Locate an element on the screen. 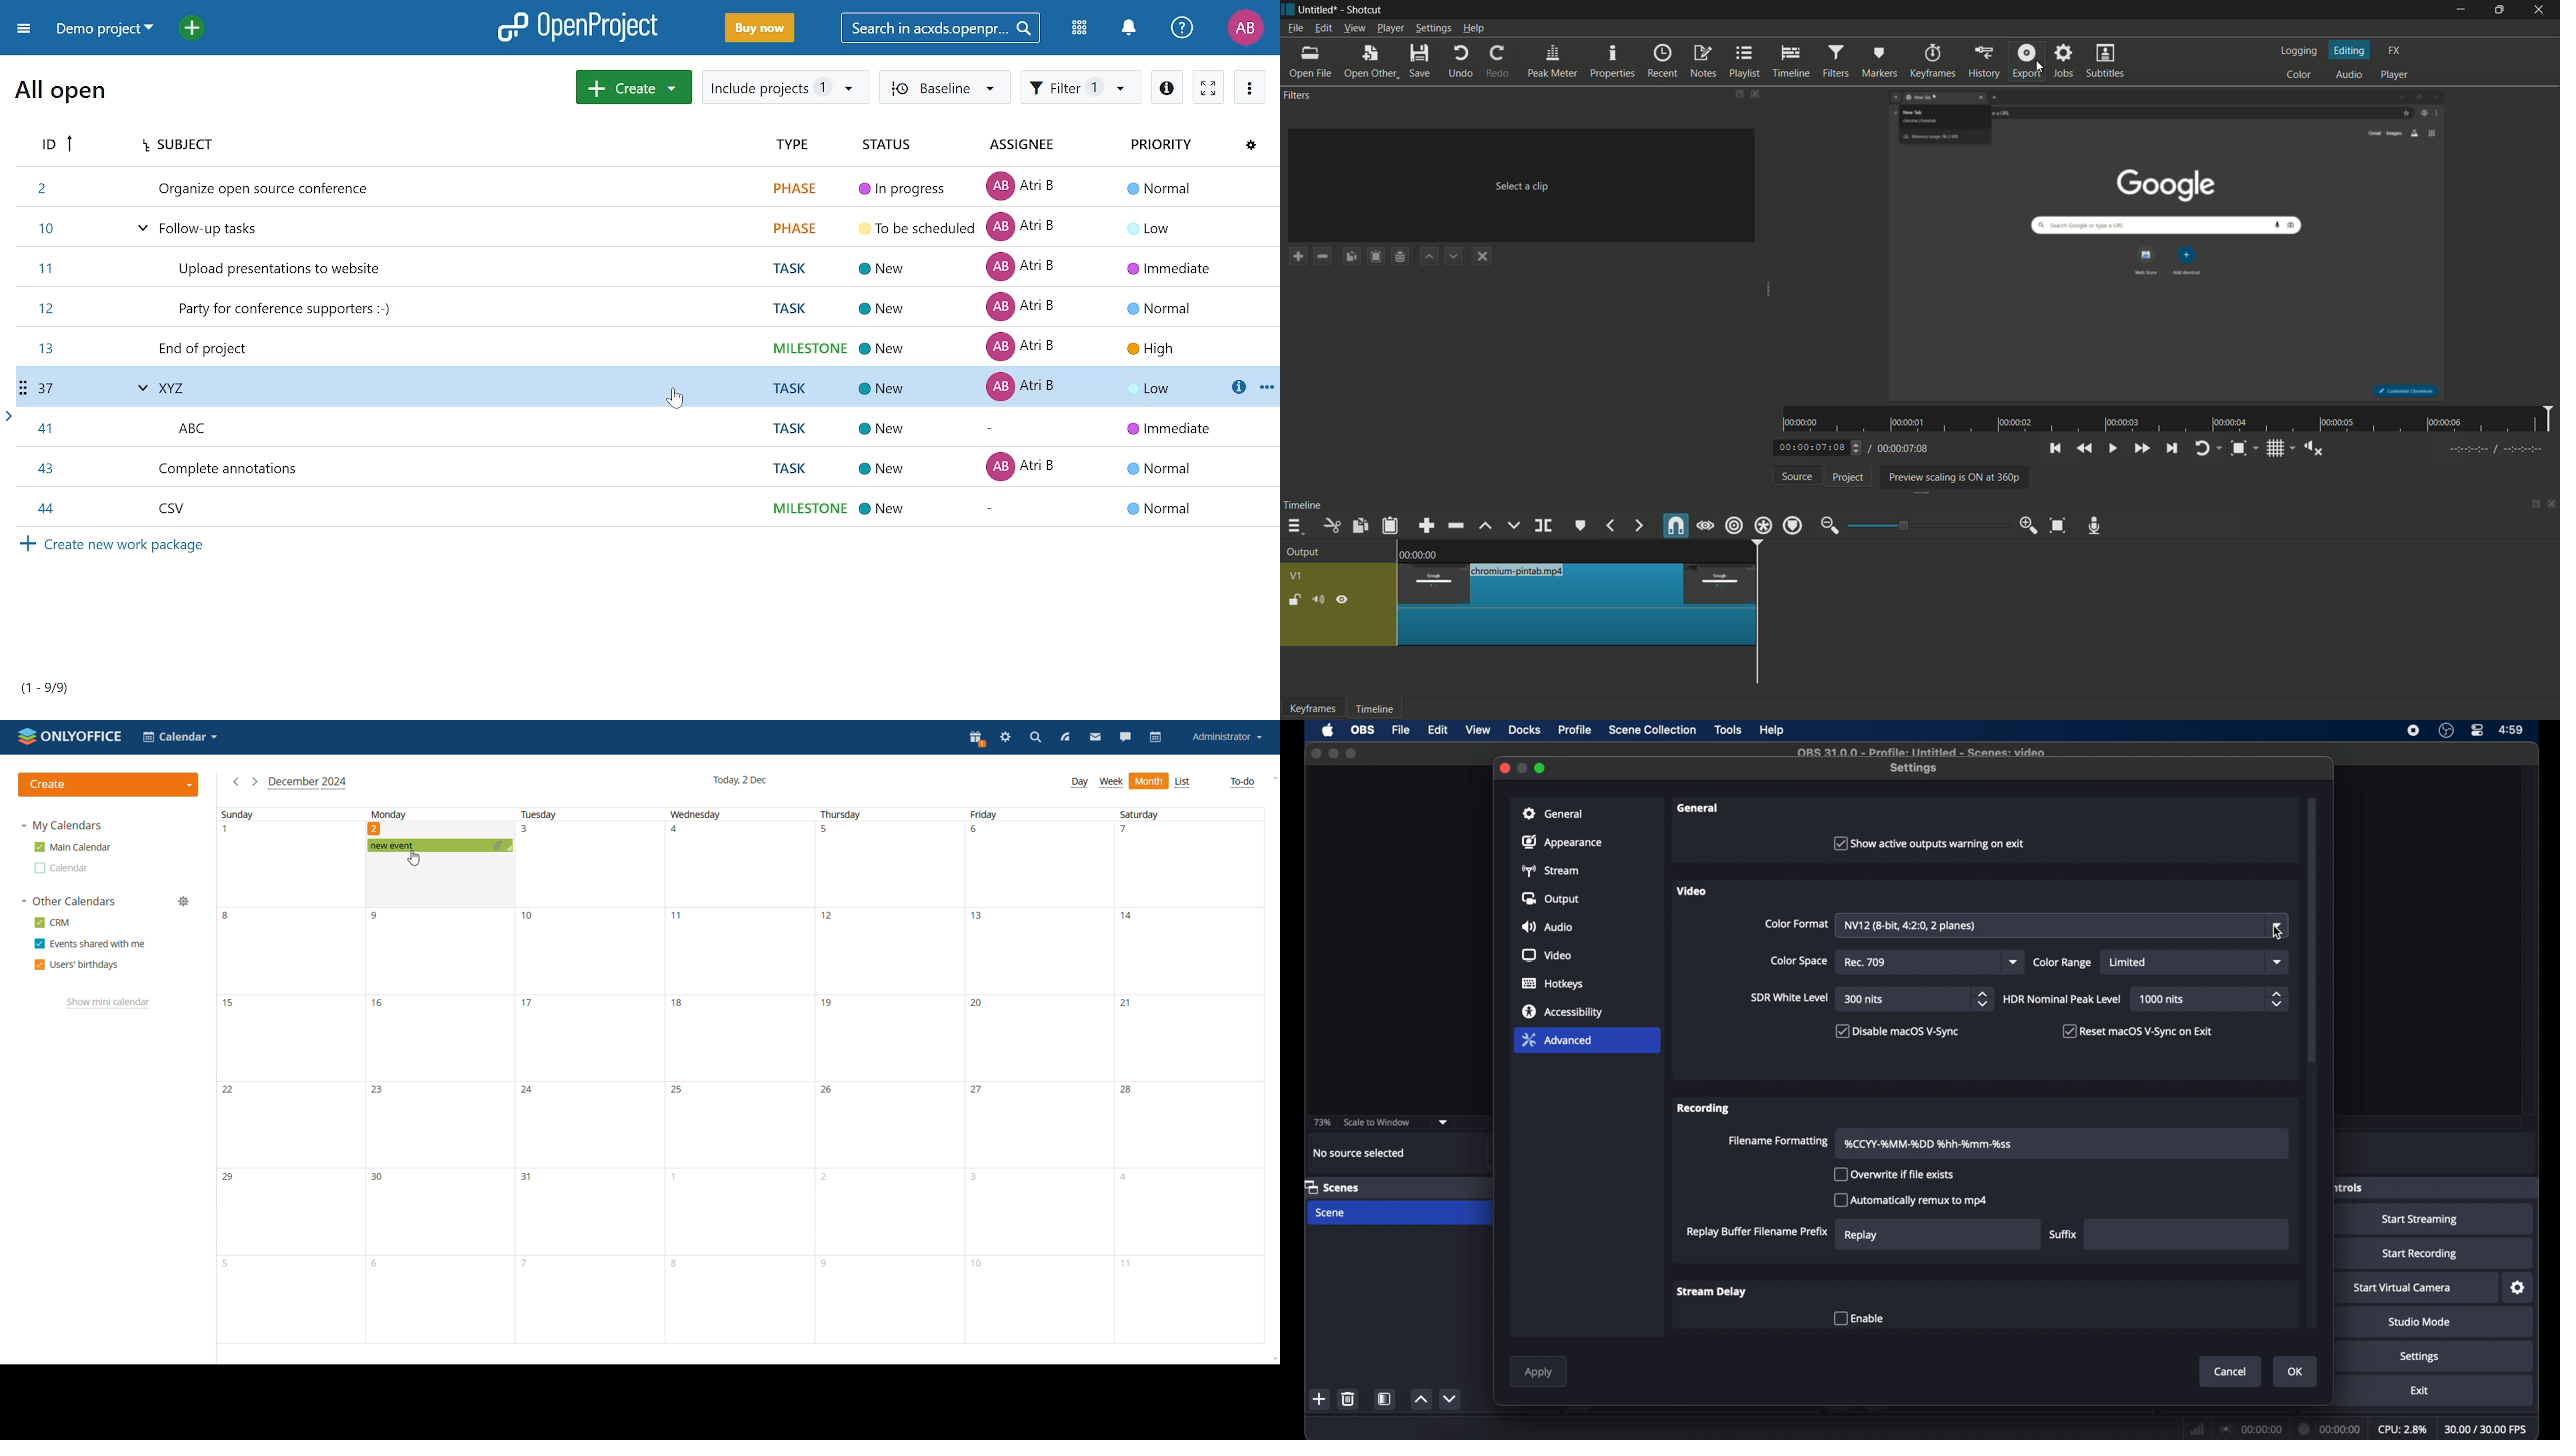  export is located at coordinates (2027, 60).